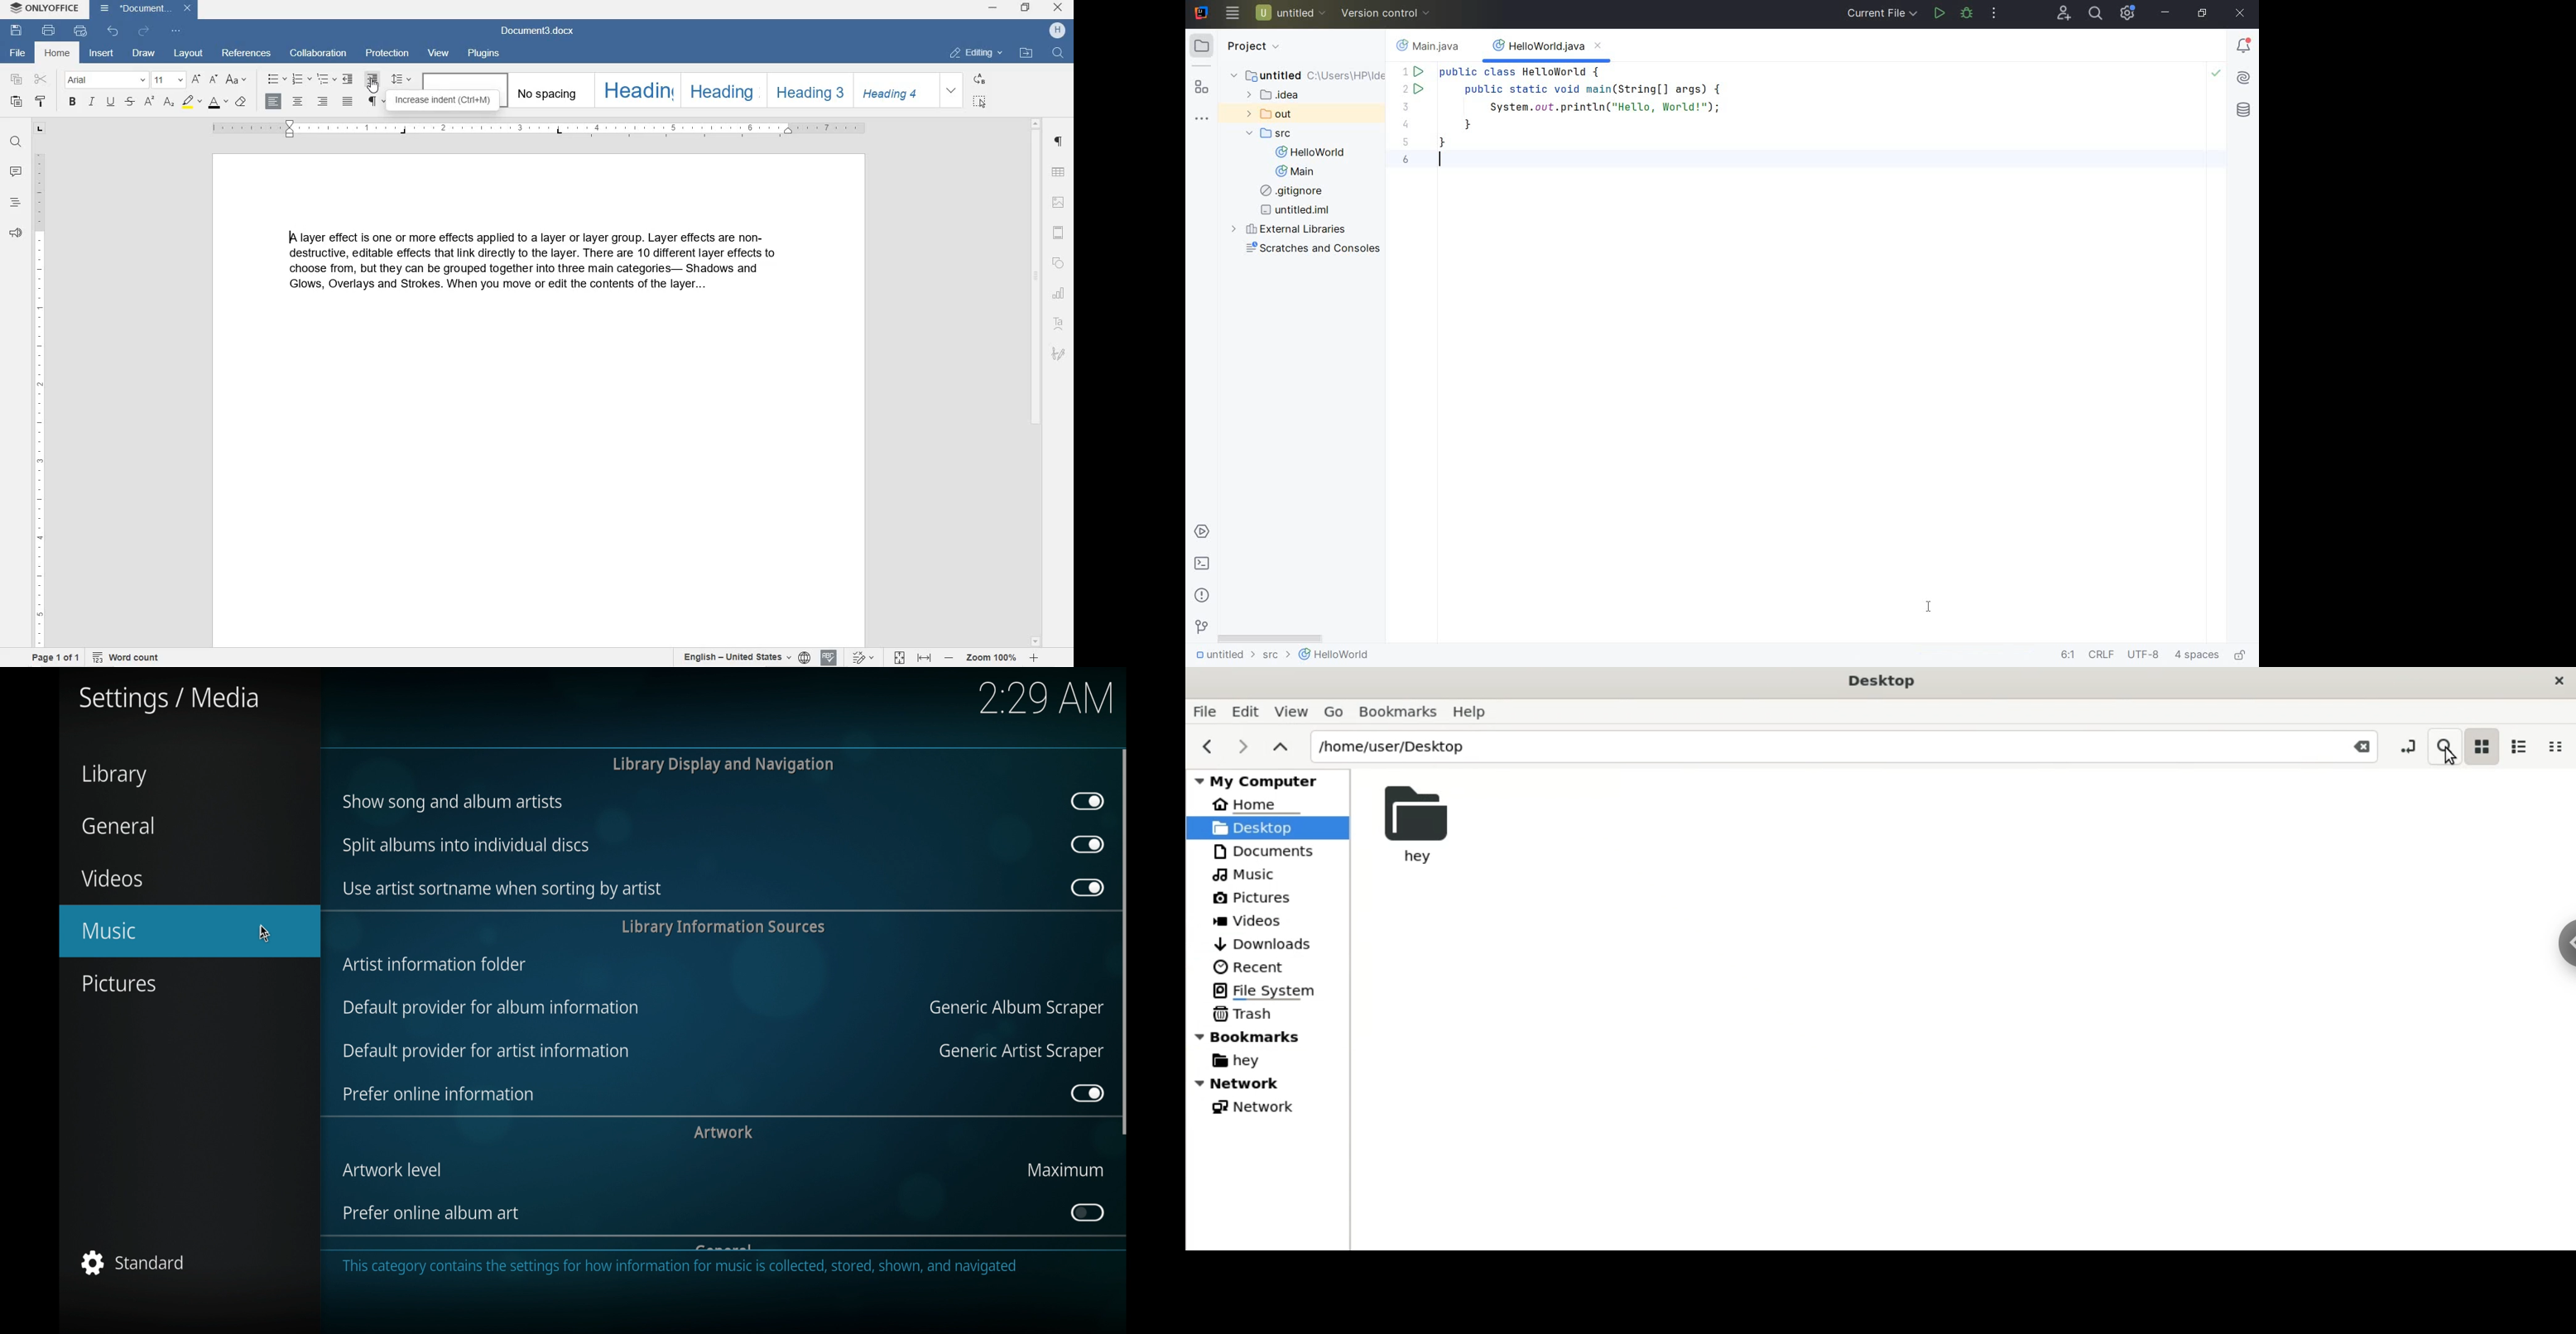  Describe the element at coordinates (1126, 942) in the screenshot. I see `scroll box` at that location.